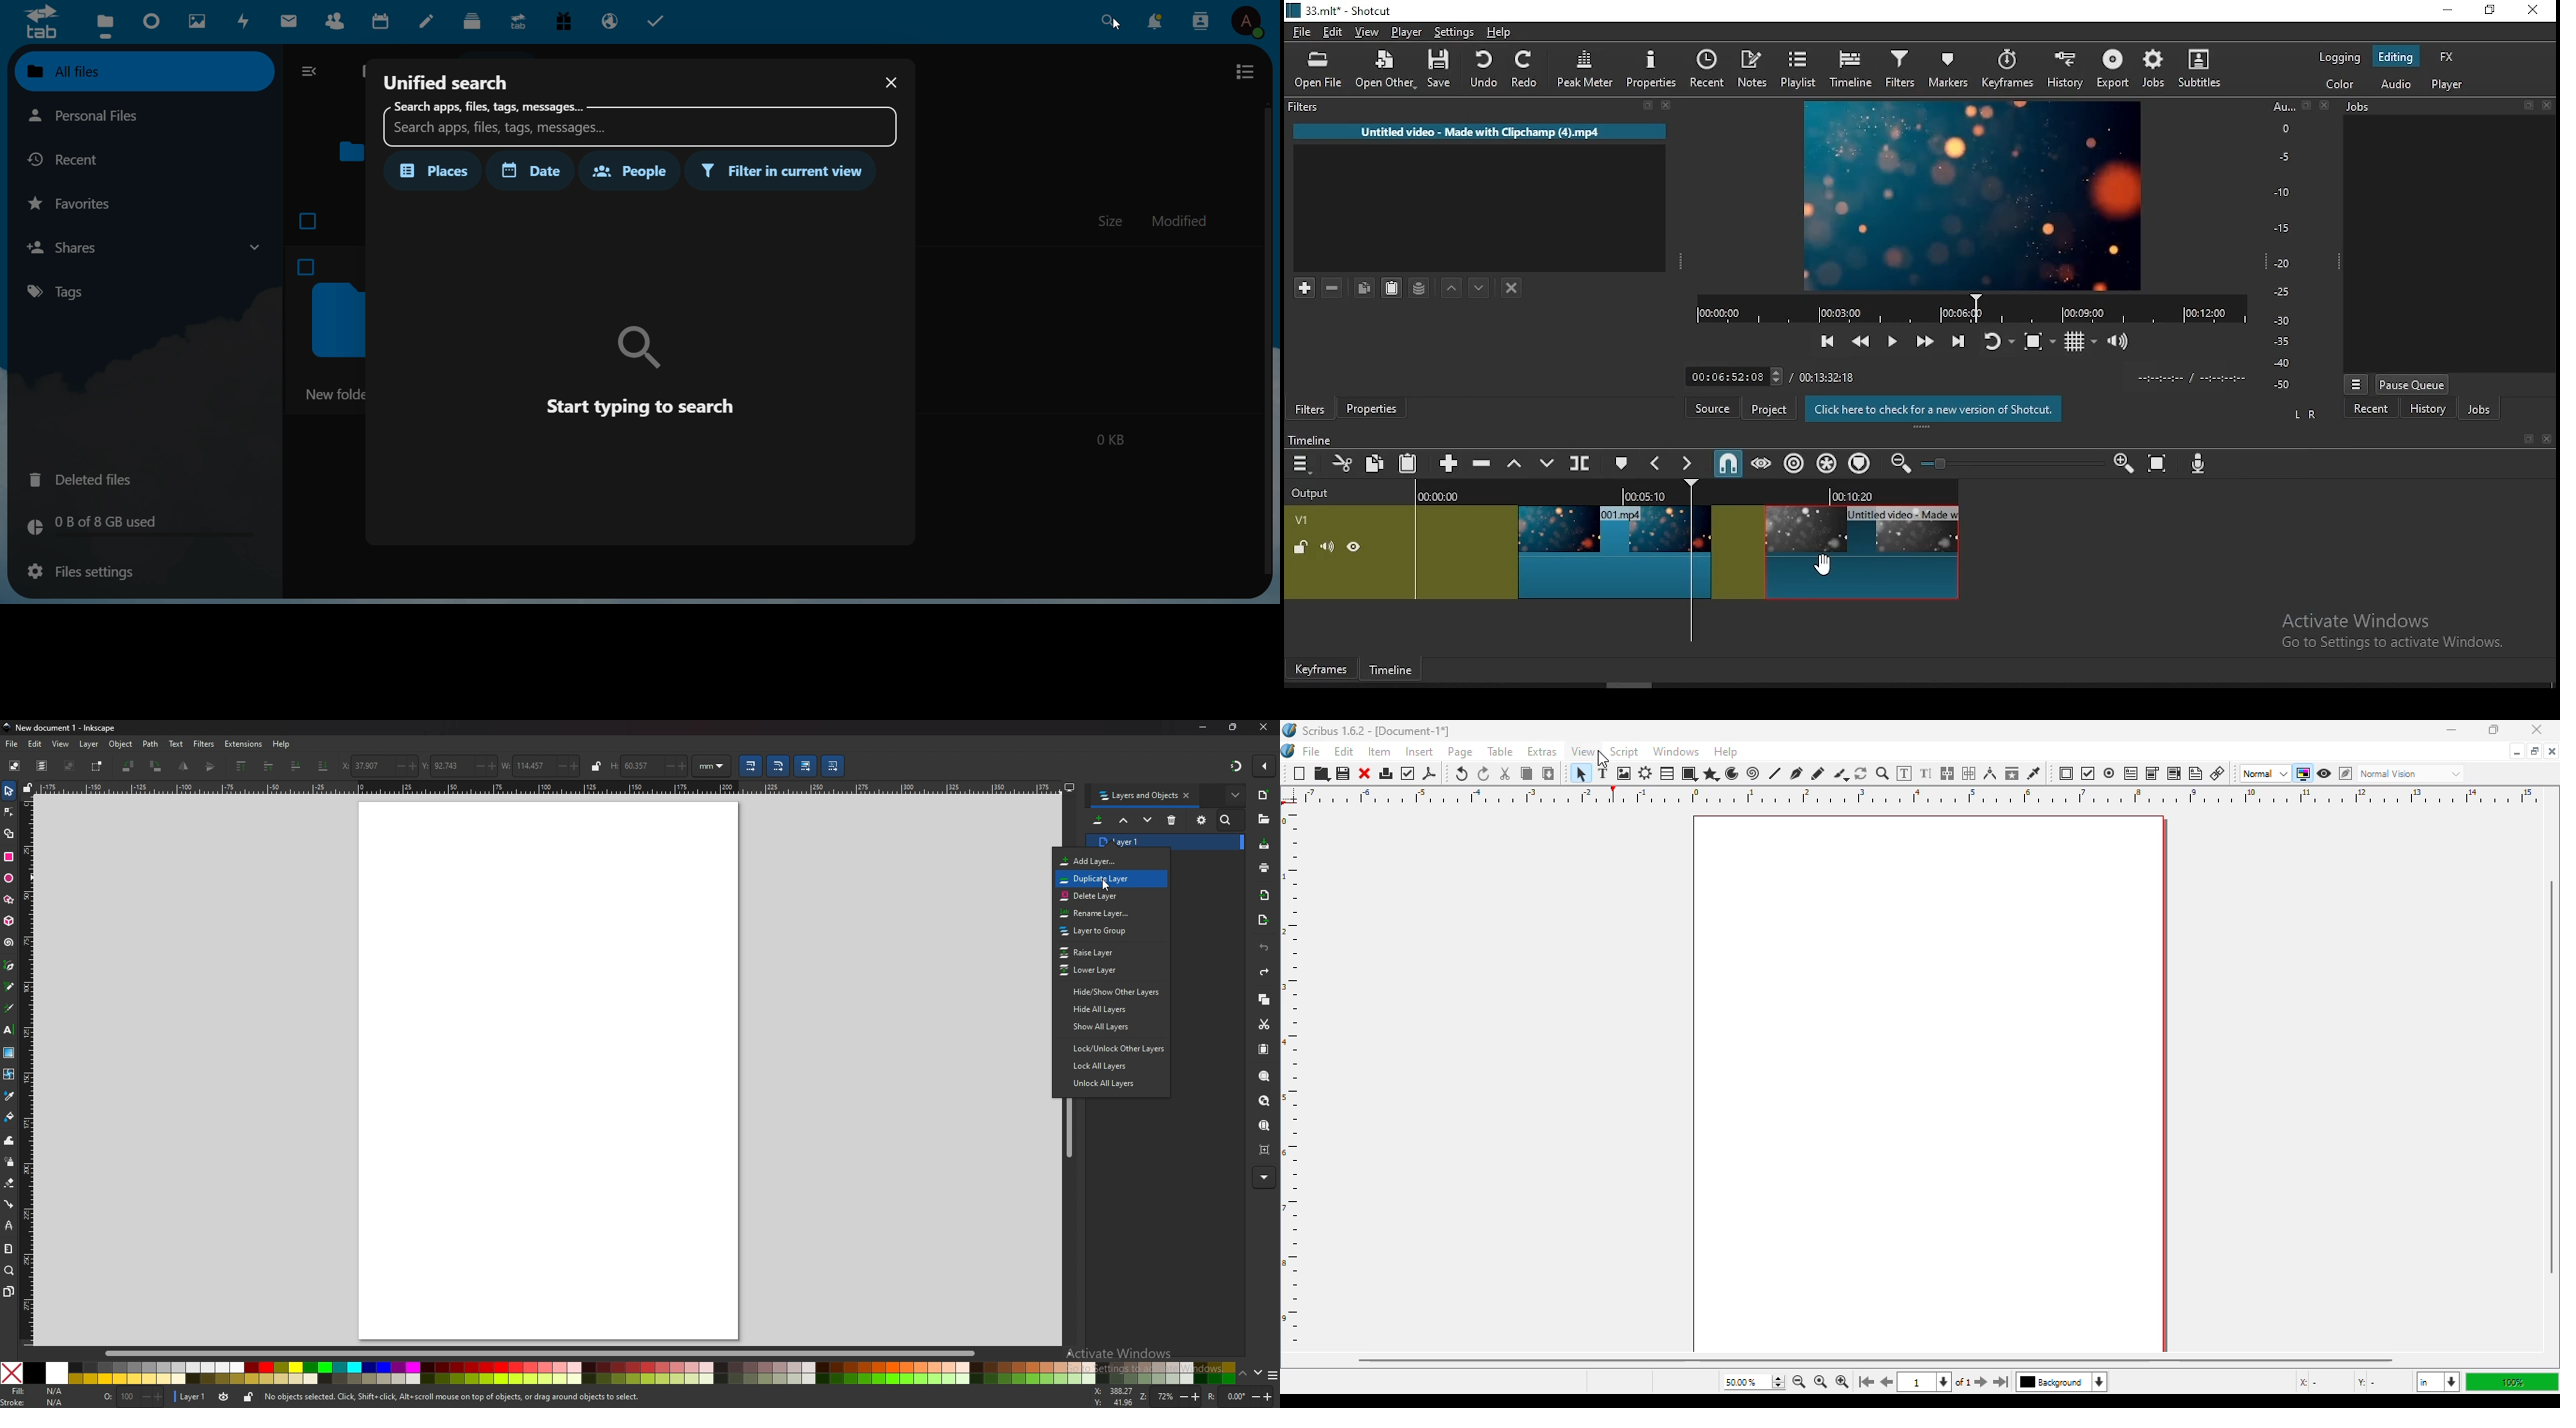  I want to click on raise to top, so click(242, 765).